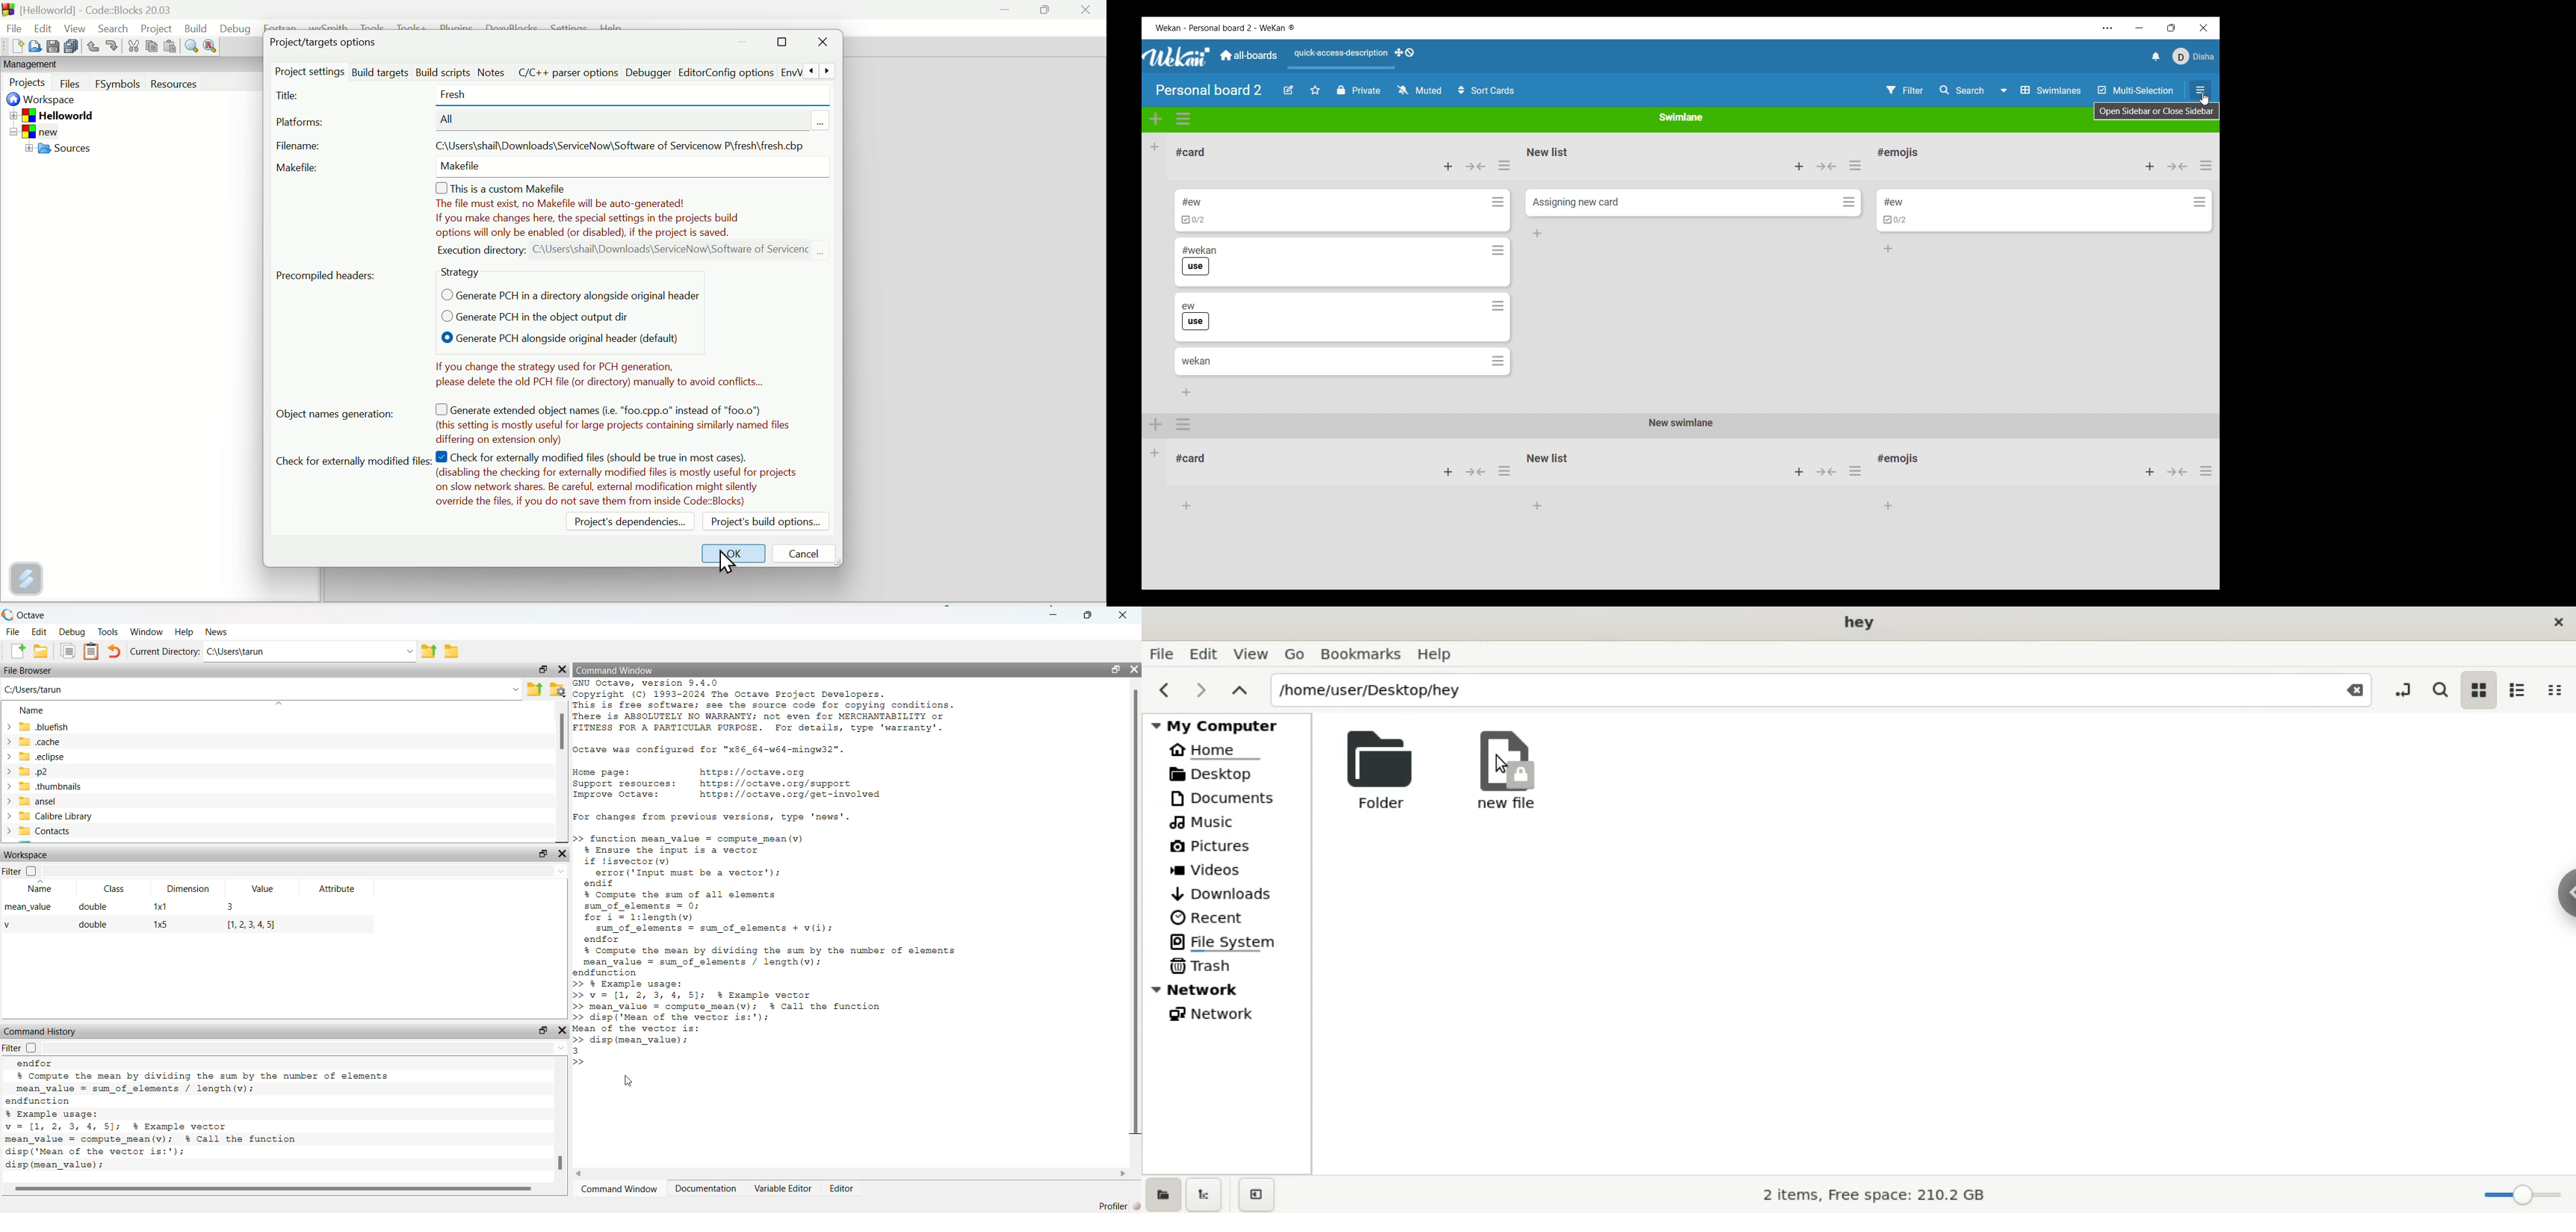 Image resolution: width=2576 pixels, height=1232 pixels. I want to click on Boardview options, so click(2041, 90).